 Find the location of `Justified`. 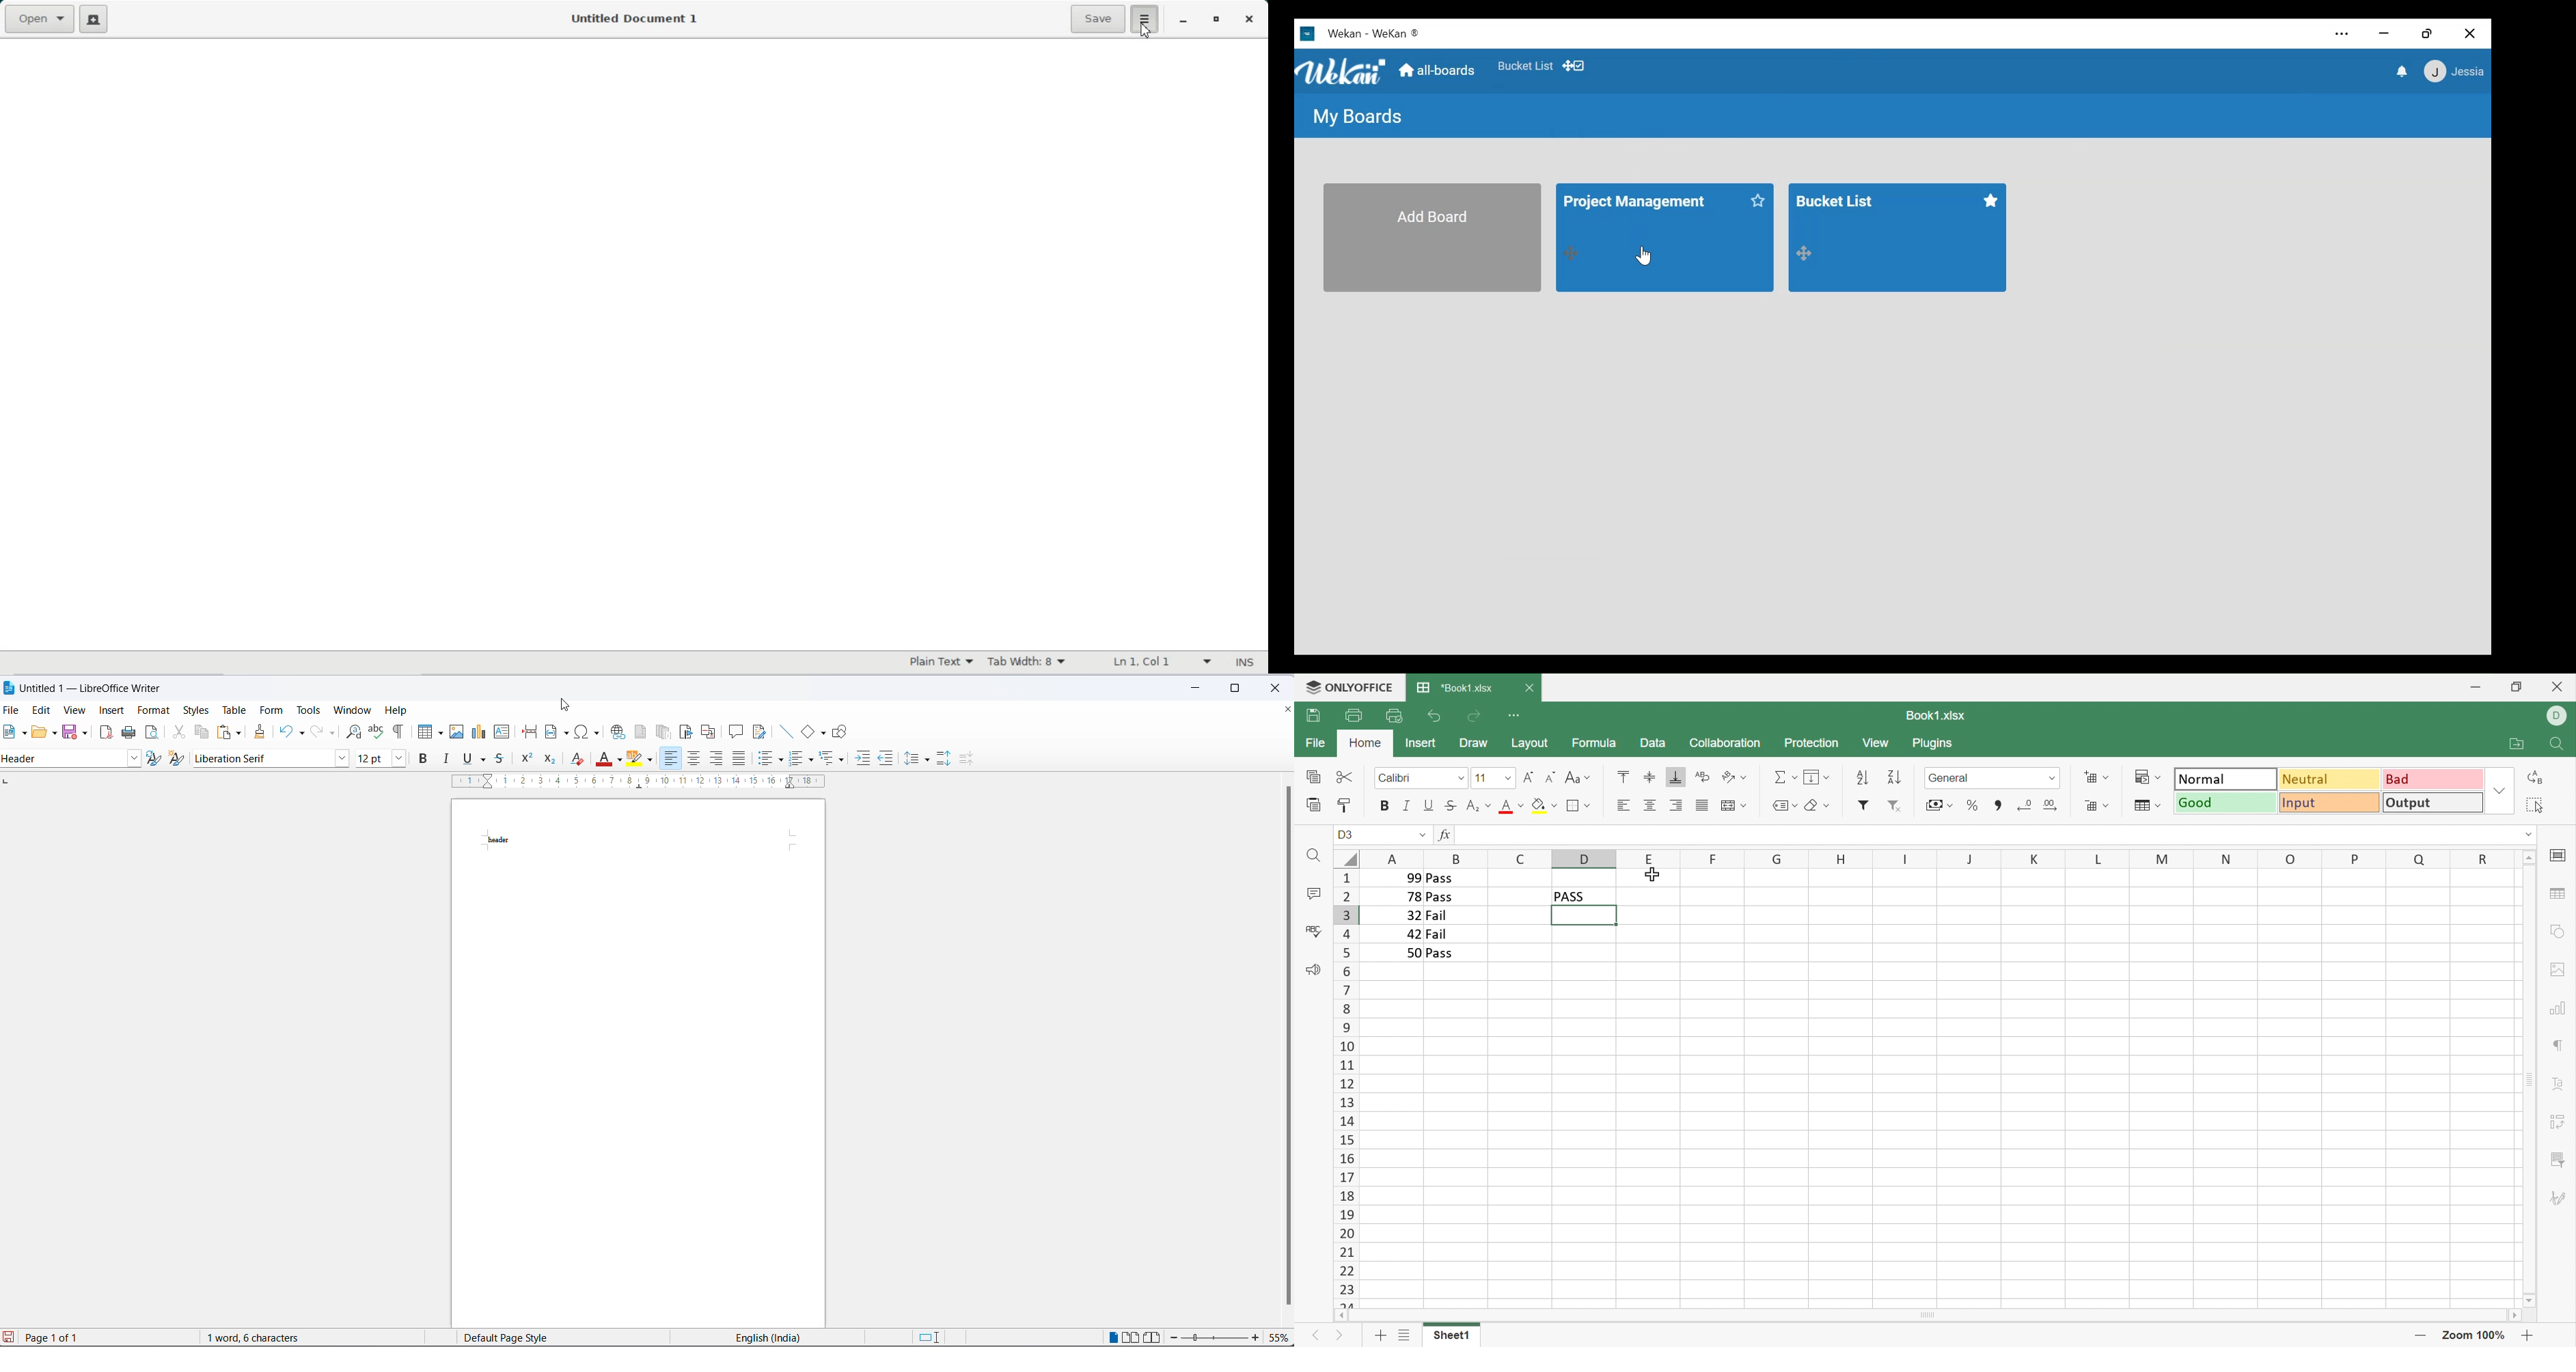

Justified is located at coordinates (1701, 806).